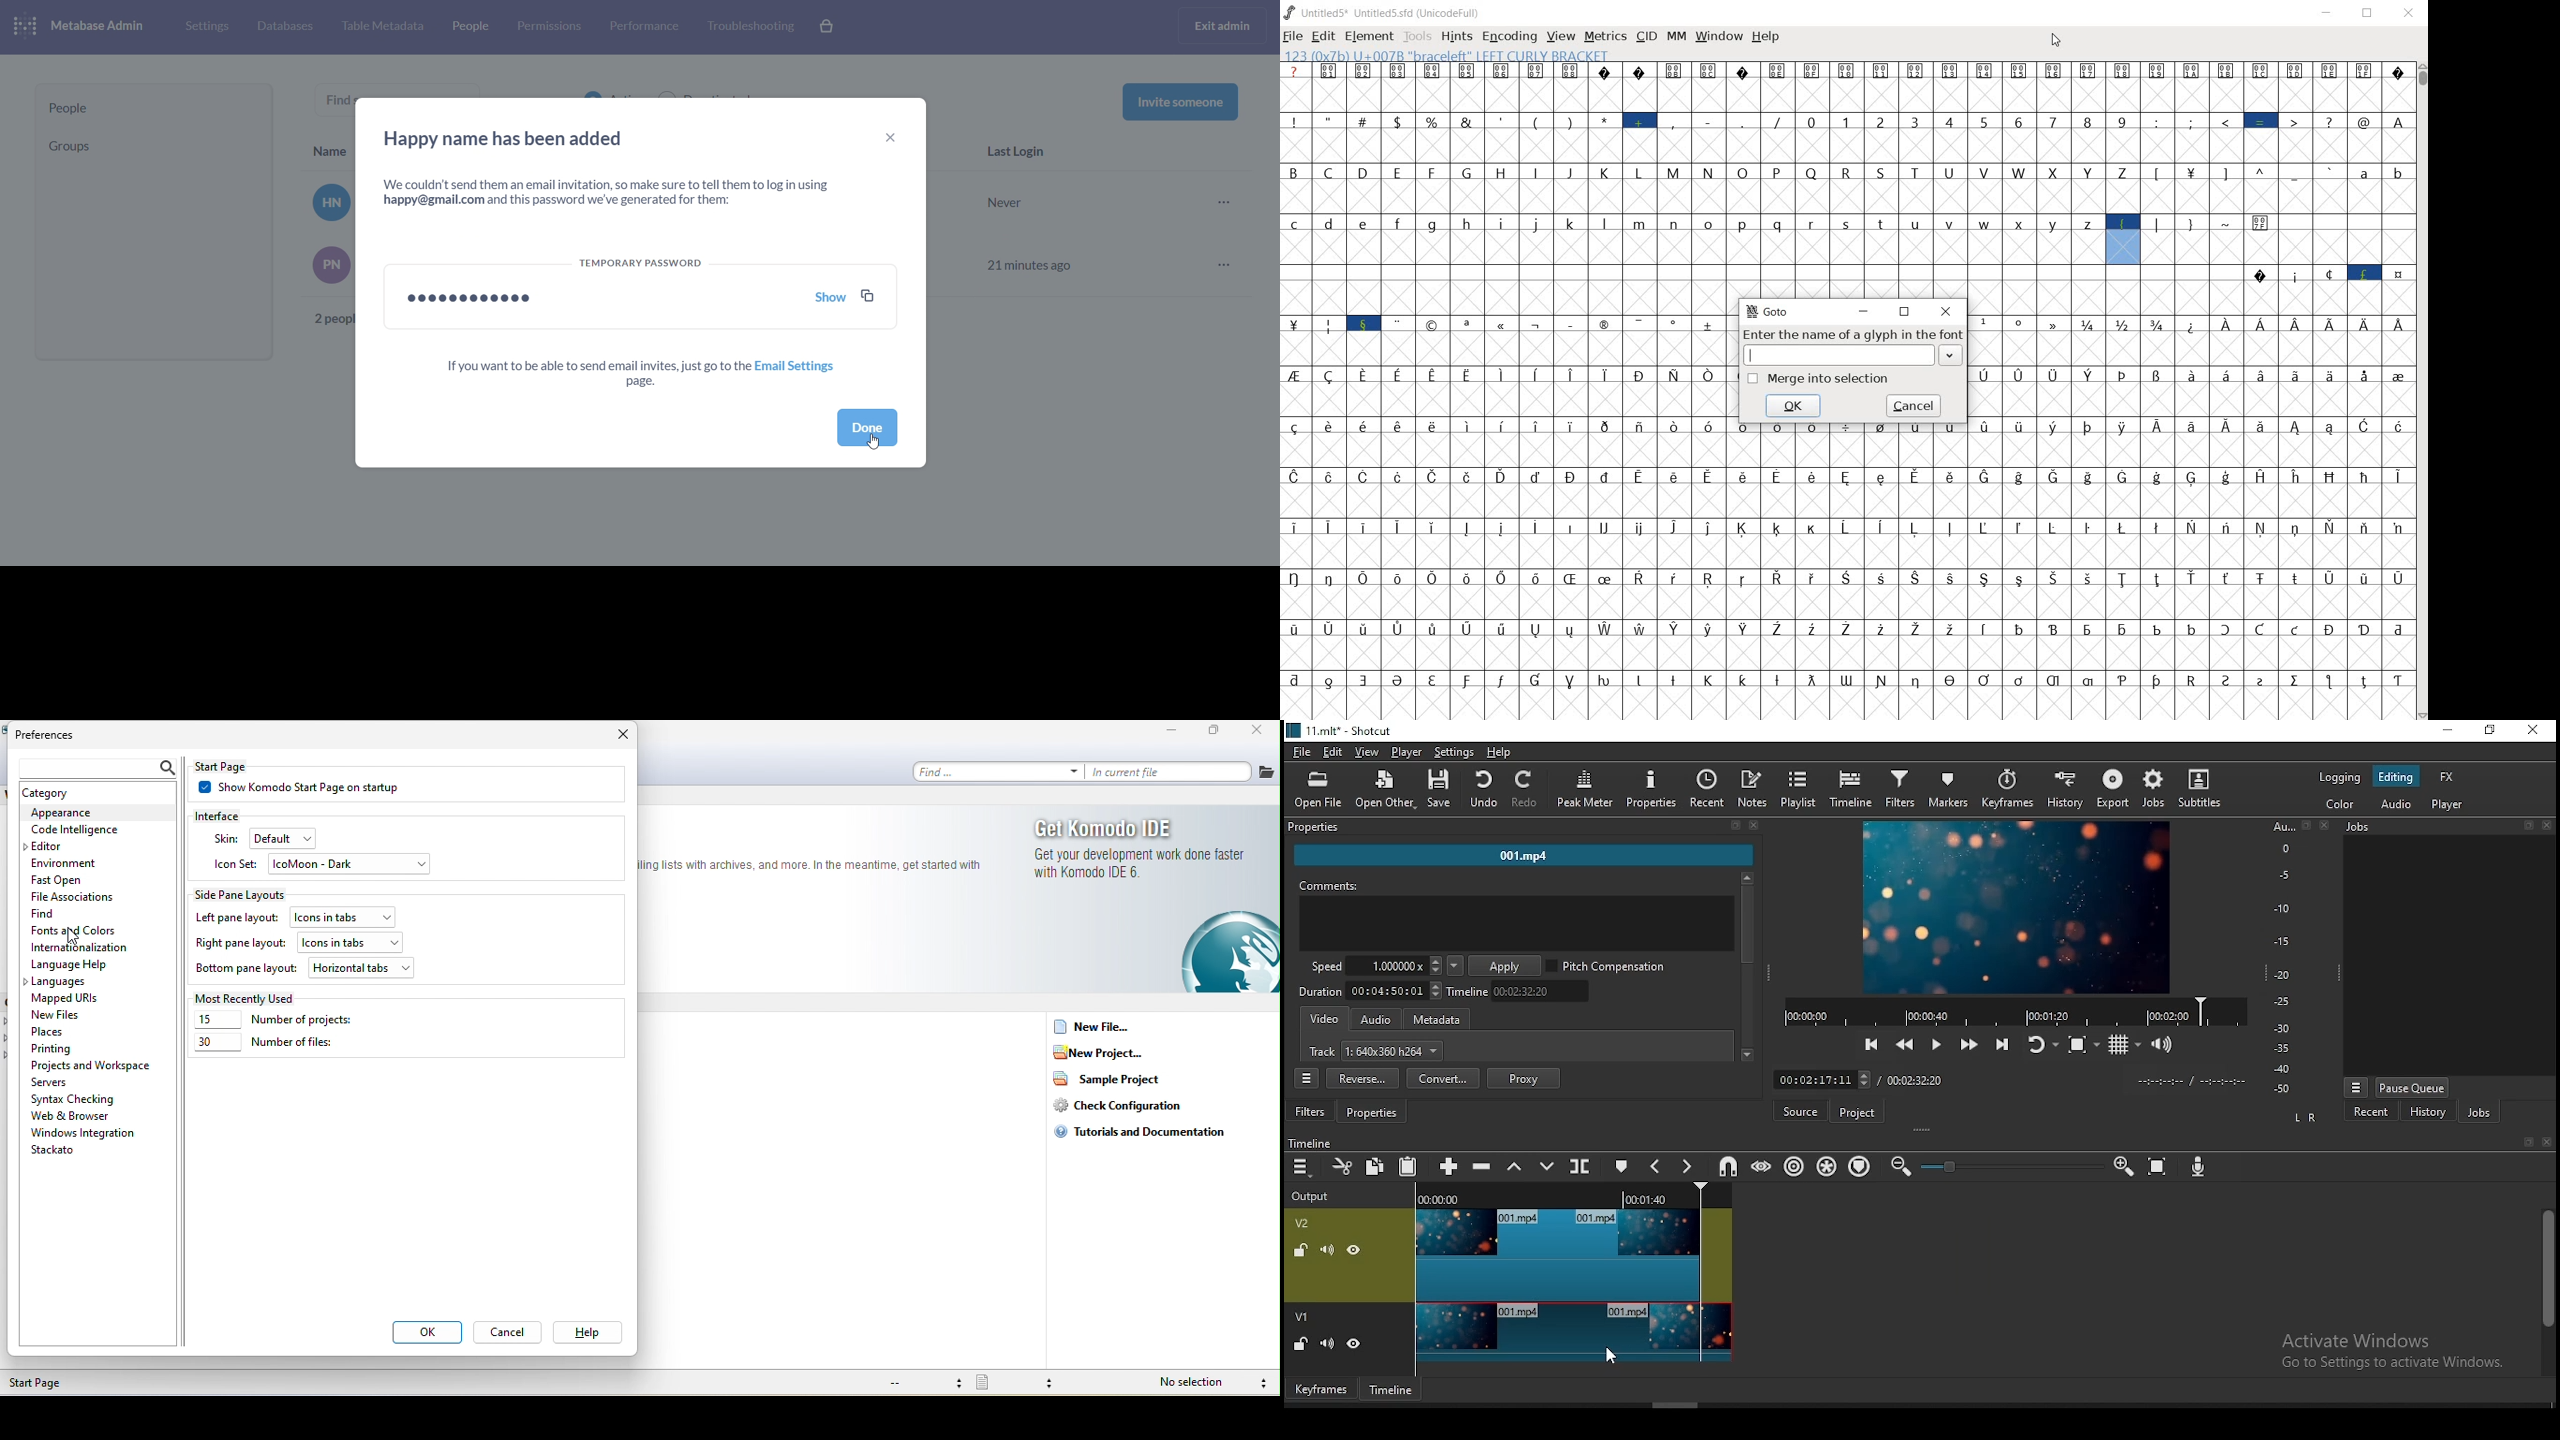  I want to click on properties, so click(1375, 1113).